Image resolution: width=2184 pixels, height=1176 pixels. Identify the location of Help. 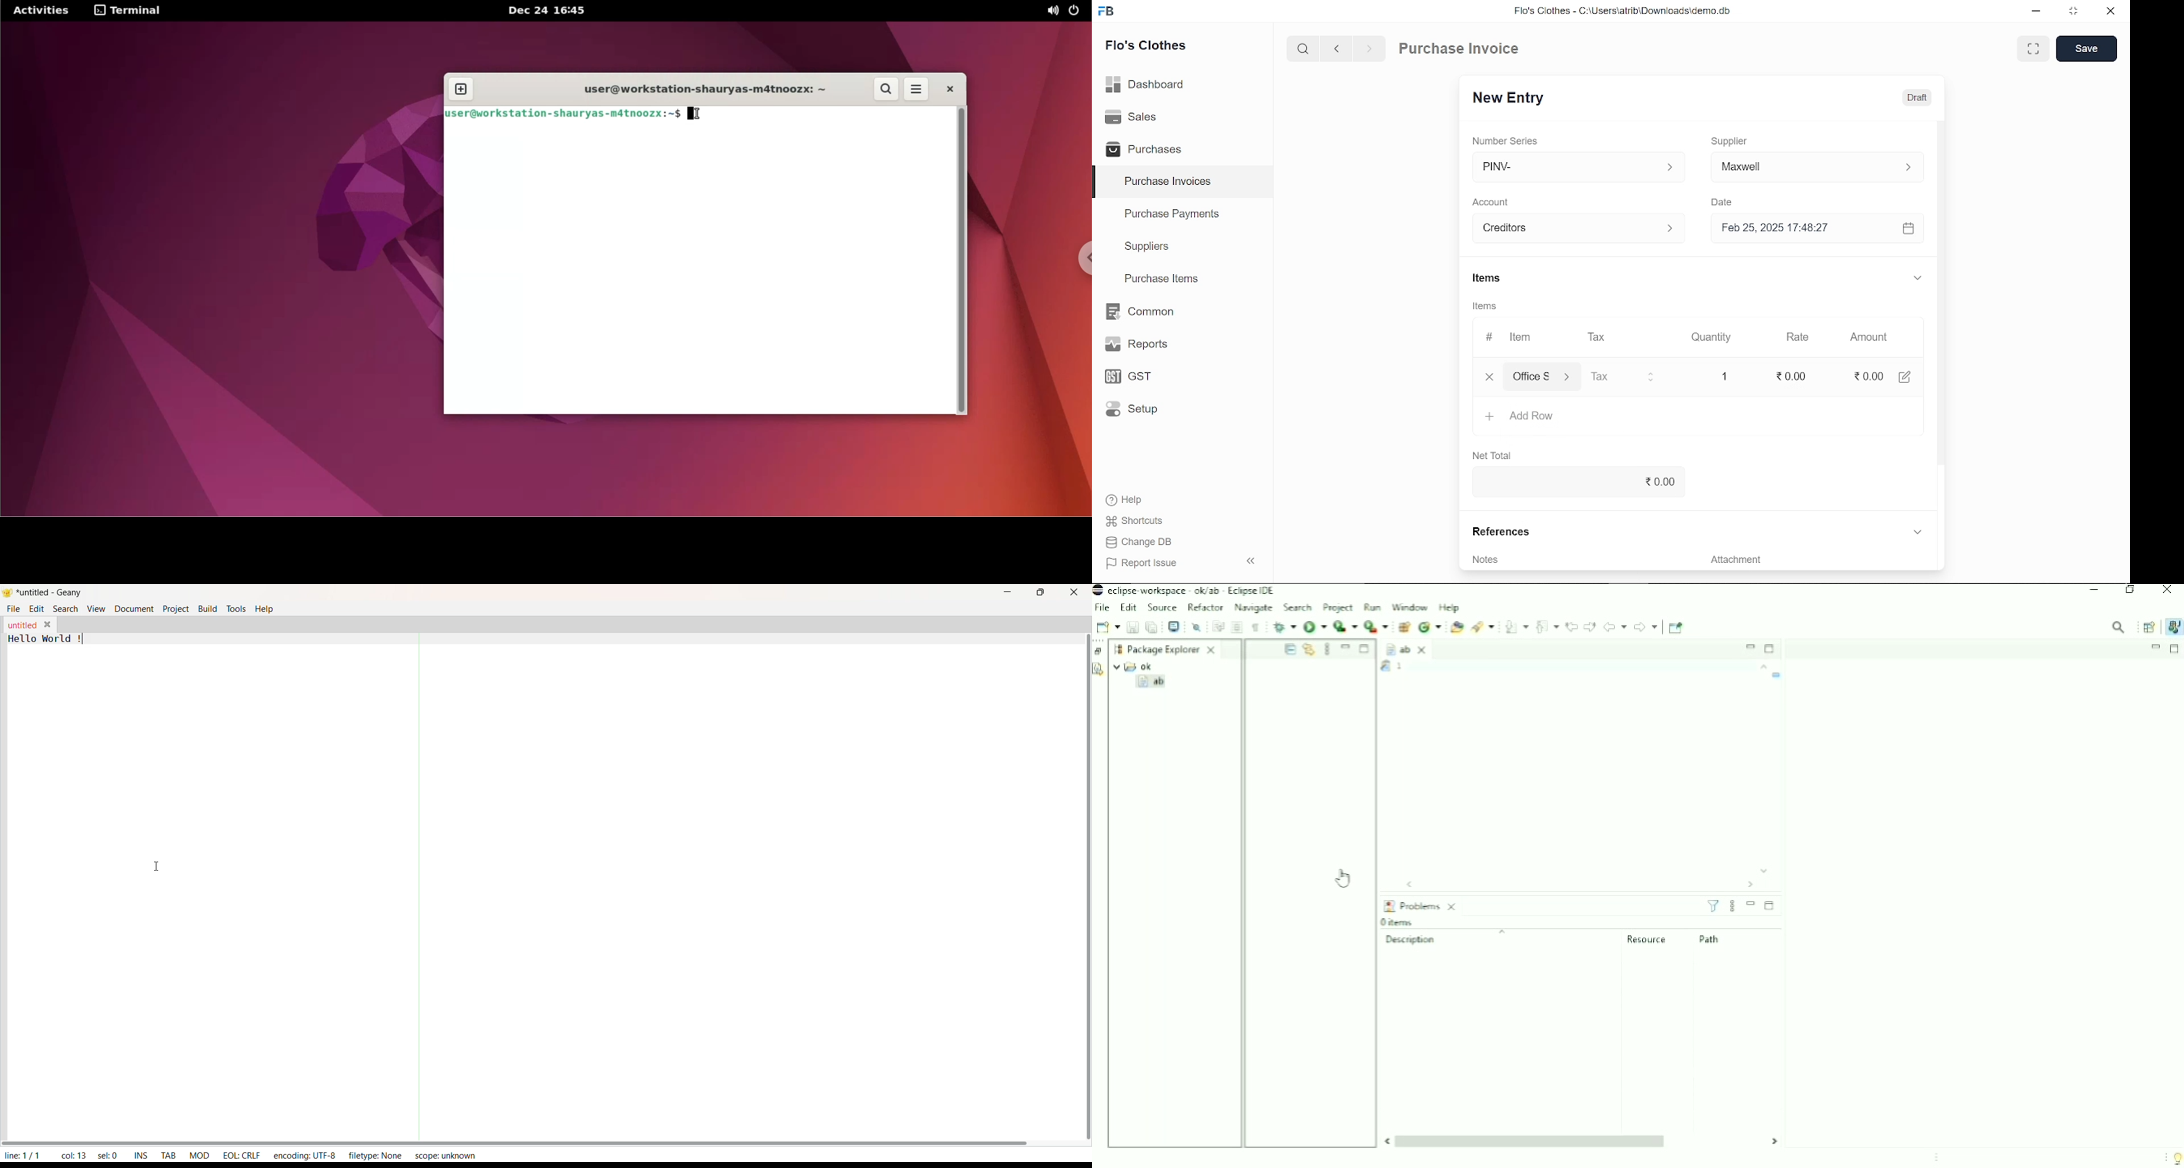
(1450, 608).